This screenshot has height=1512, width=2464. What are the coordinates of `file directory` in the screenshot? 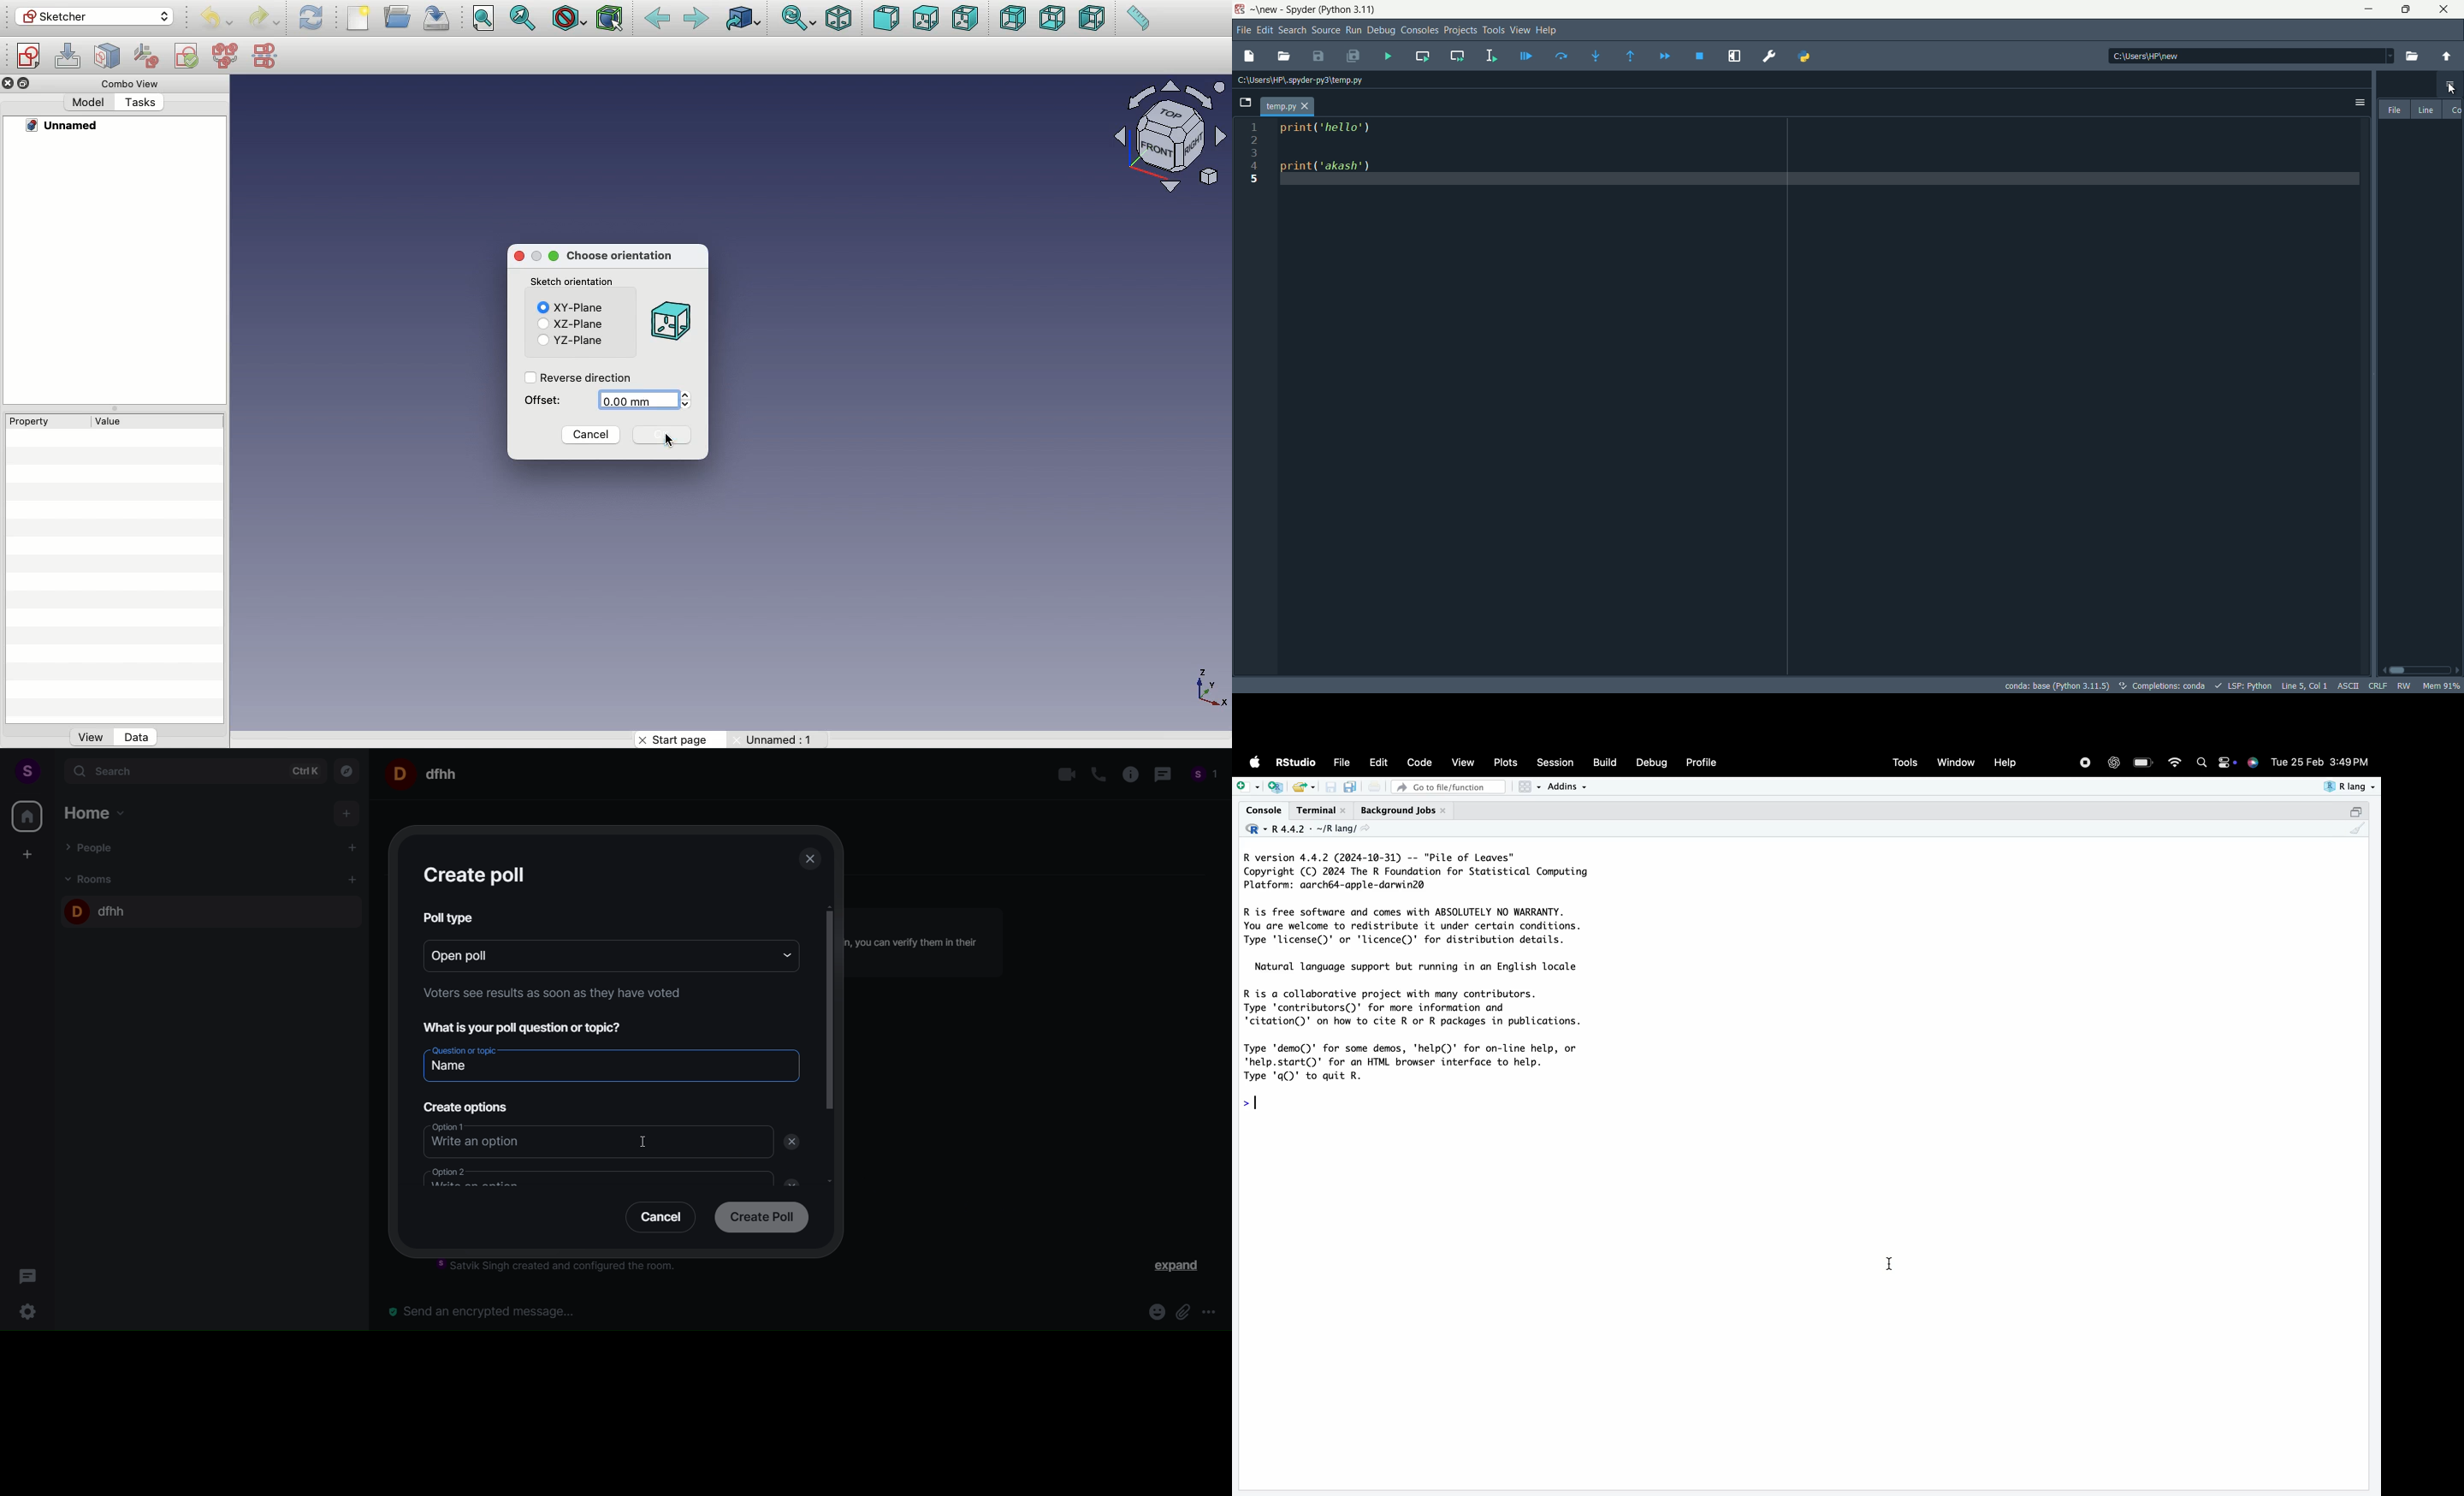 It's located at (1305, 80).